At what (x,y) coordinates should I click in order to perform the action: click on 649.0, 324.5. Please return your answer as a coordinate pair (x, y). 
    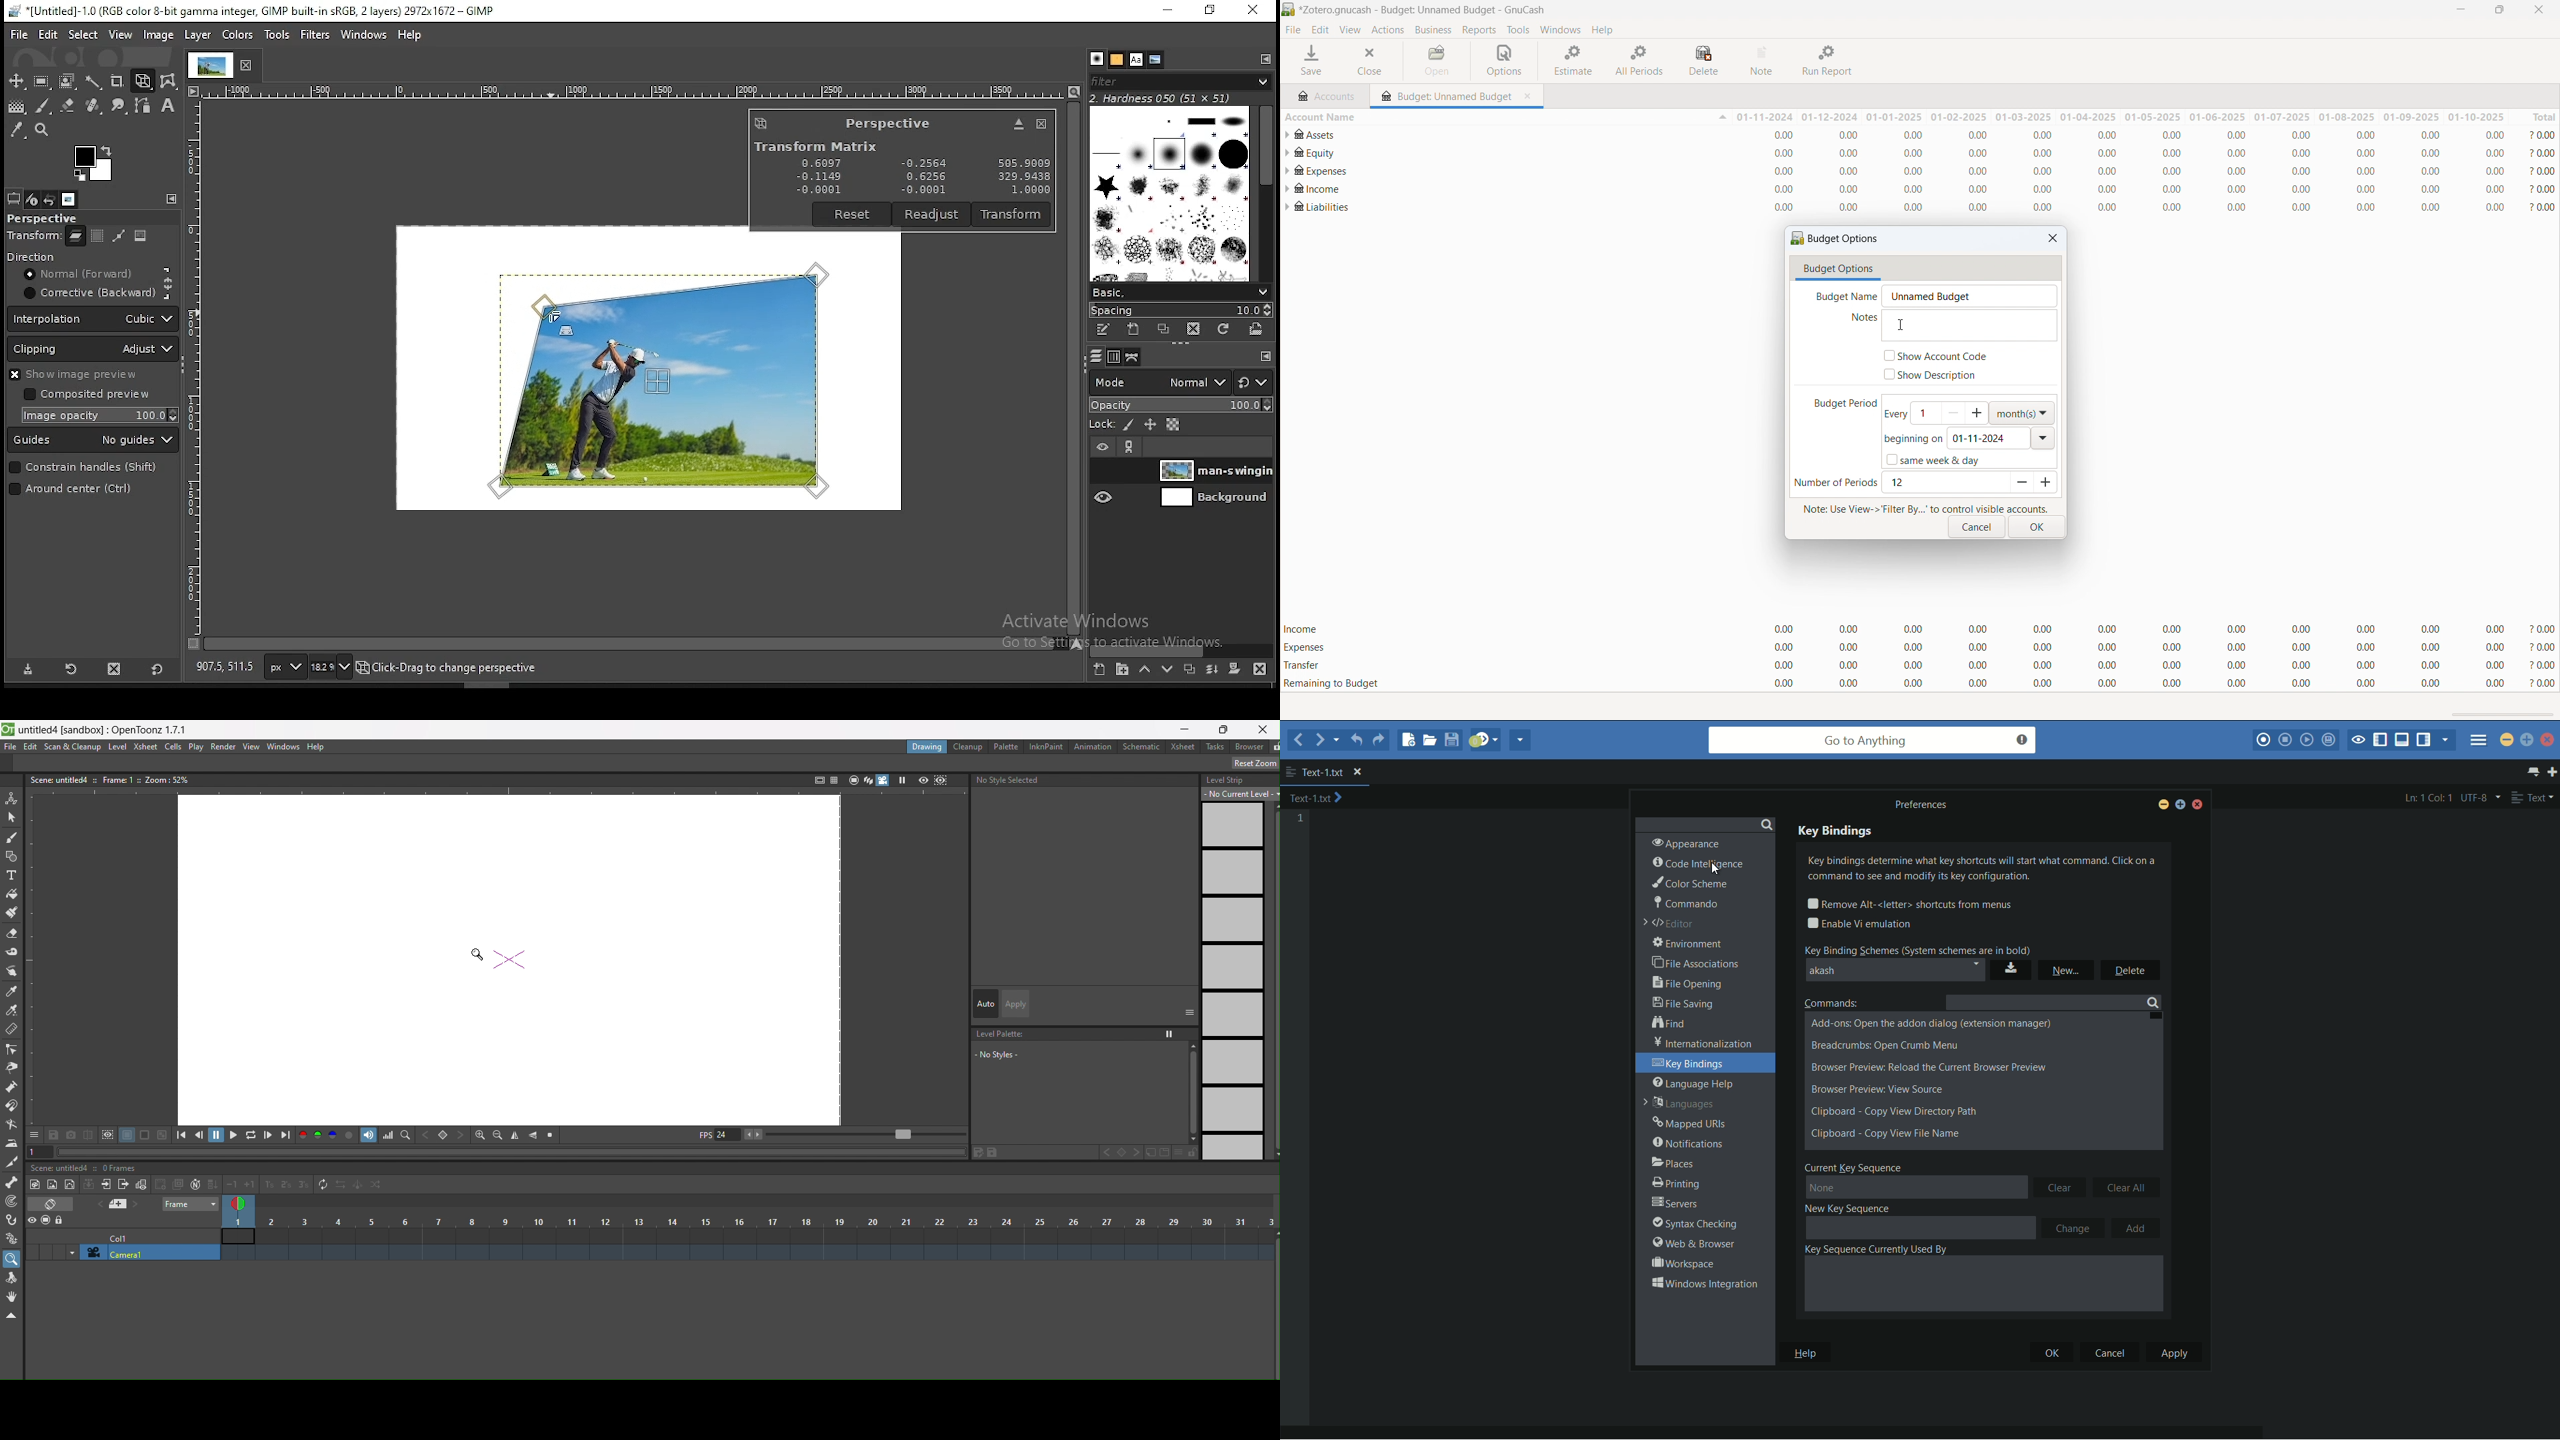
    Looking at the image, I should click on (224, 668).